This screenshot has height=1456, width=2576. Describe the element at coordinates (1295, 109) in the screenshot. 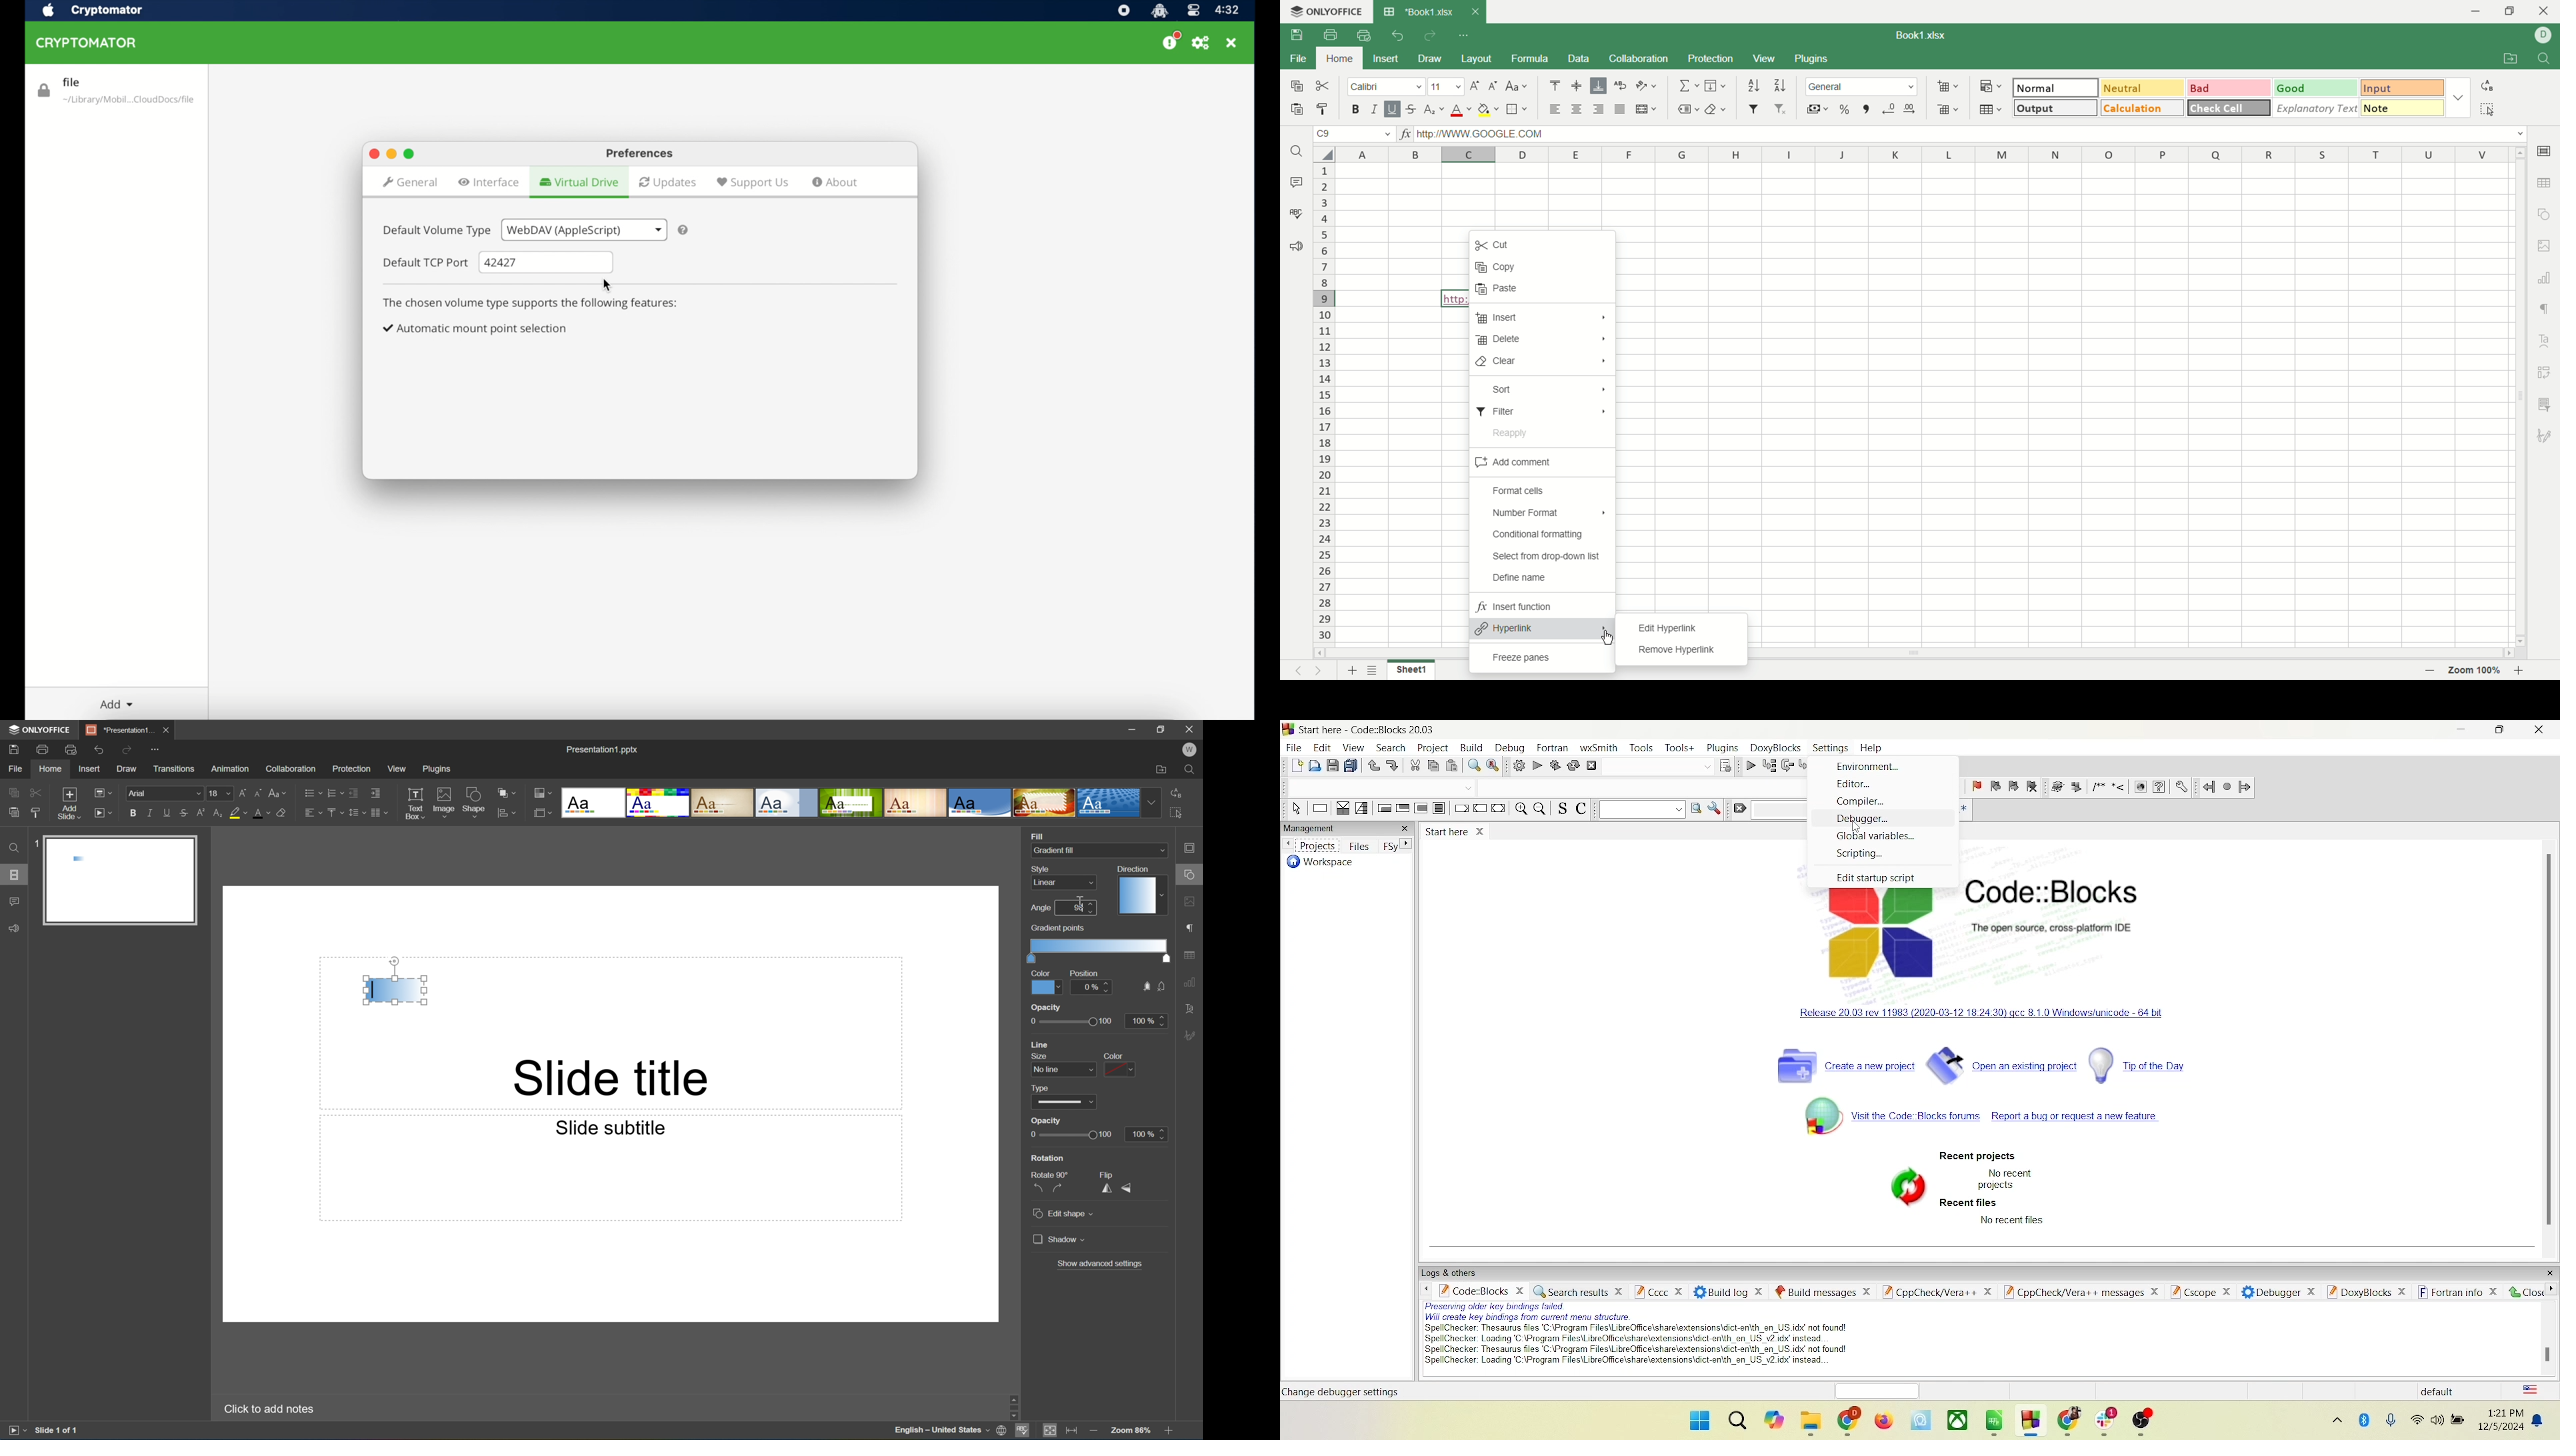

I see `paste` at that location.